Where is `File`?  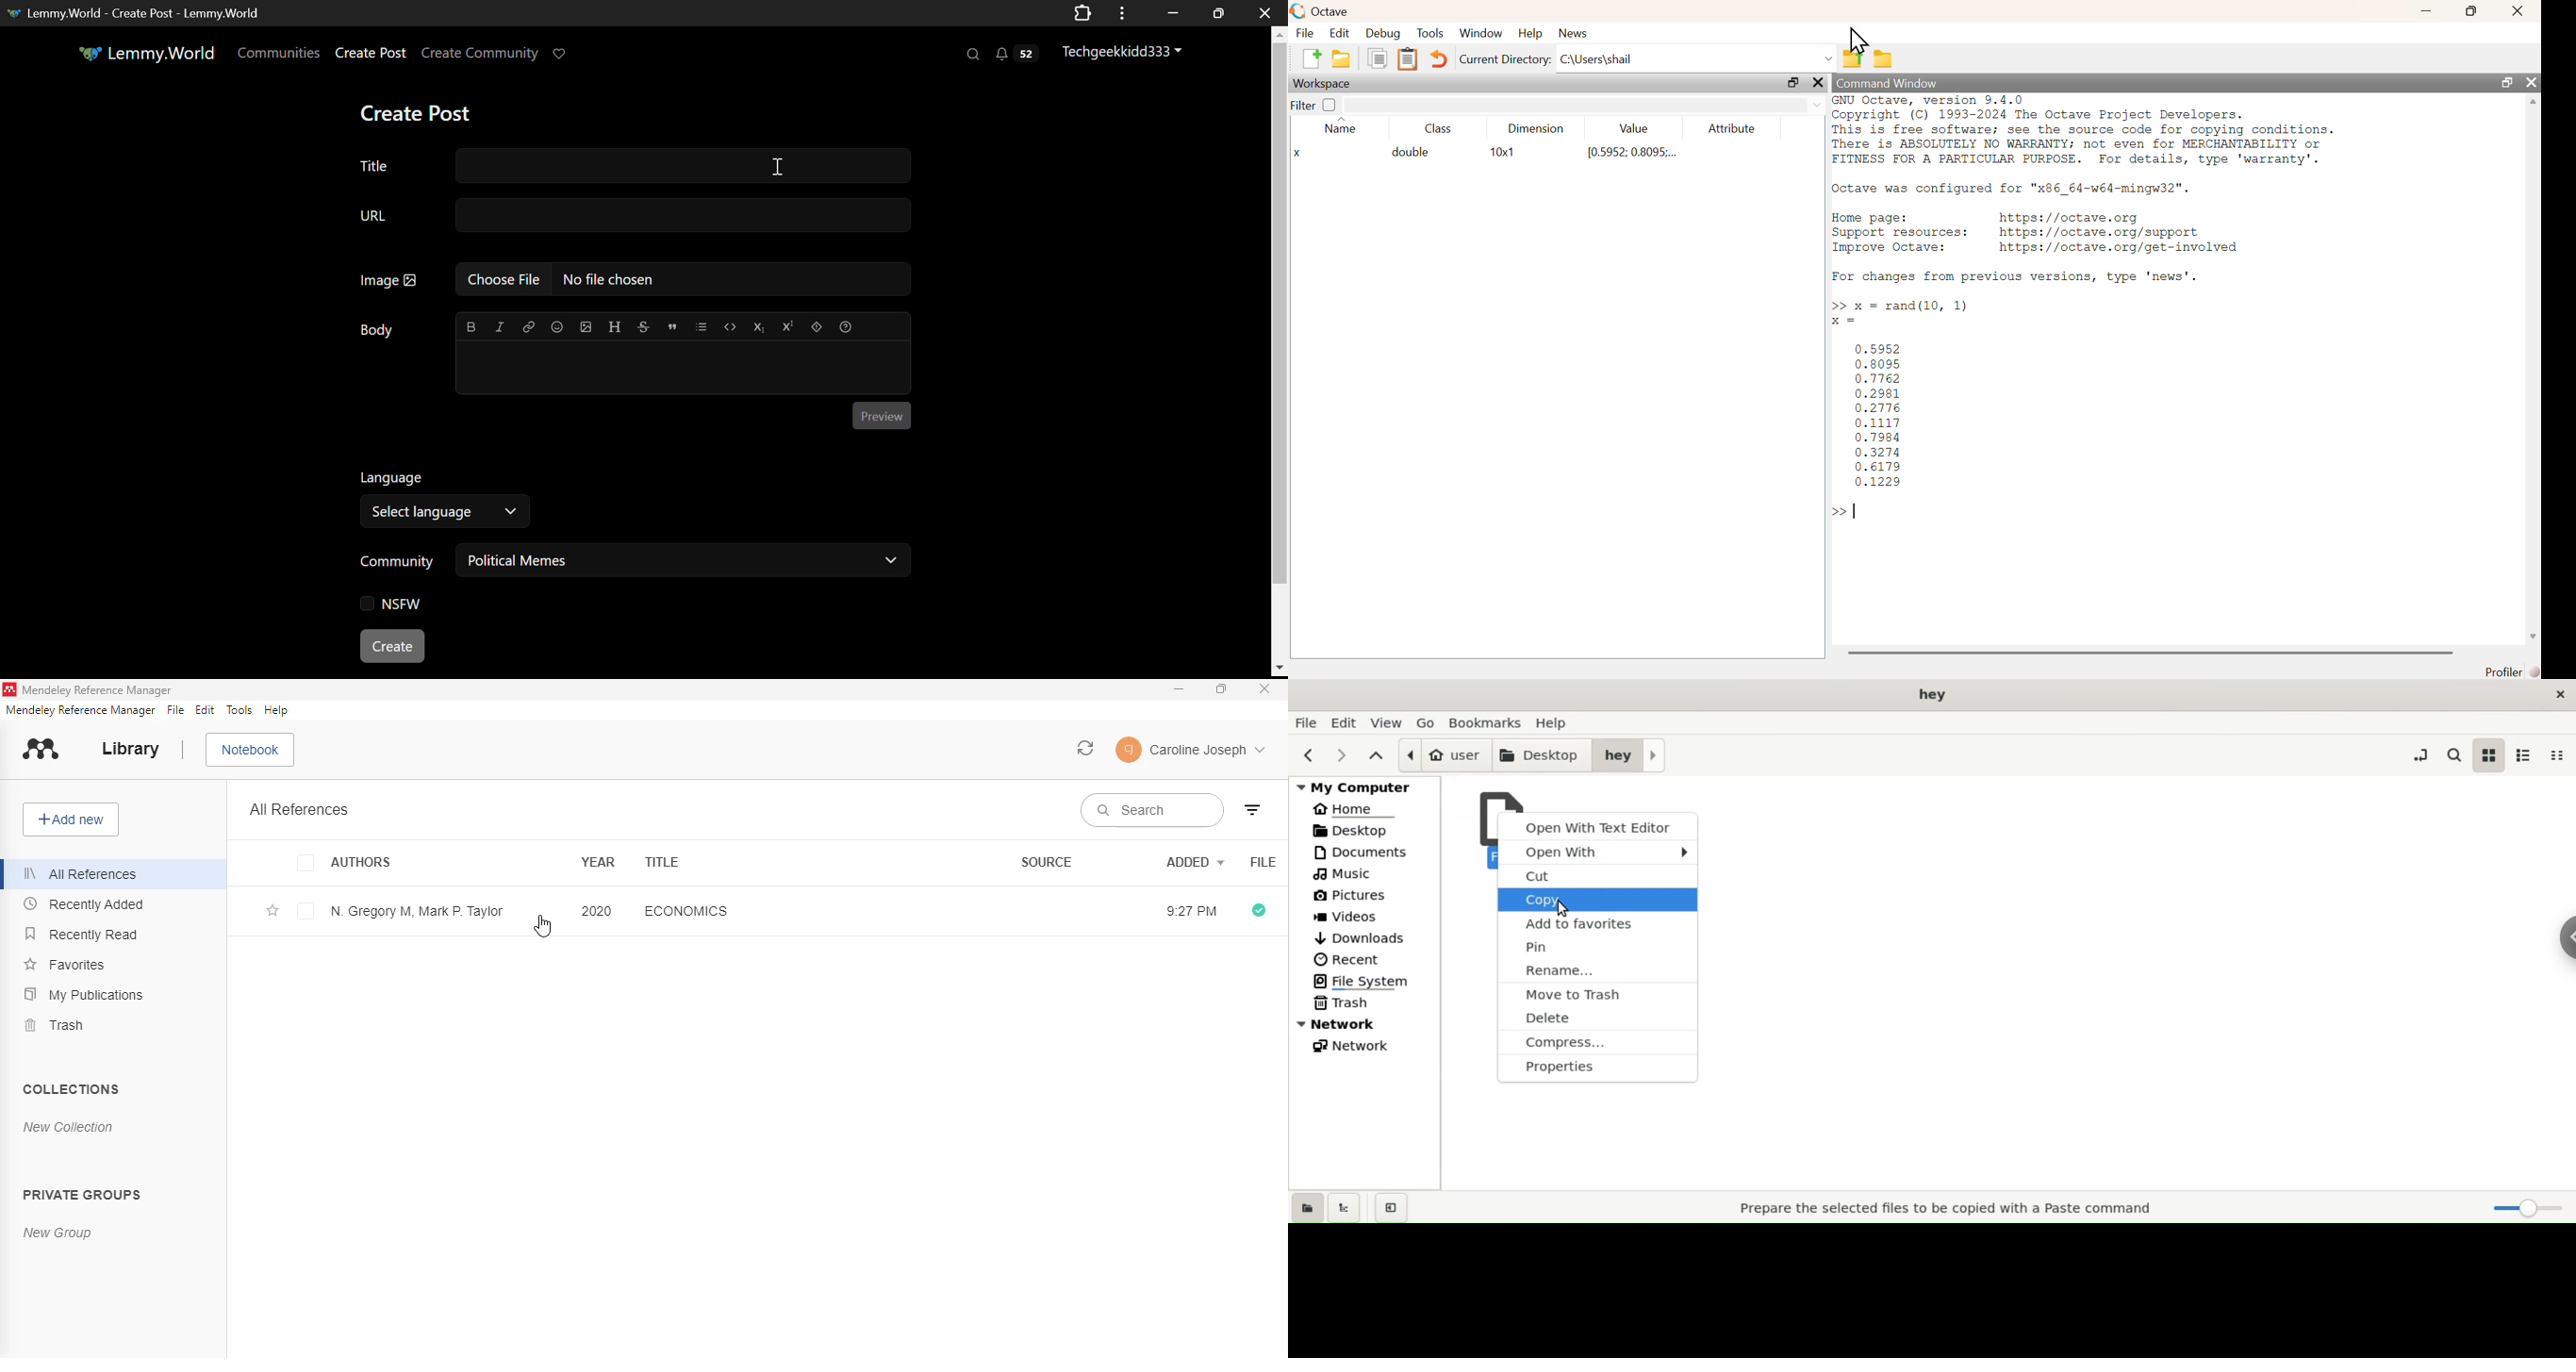
File is located at coordinates (1263, 861).